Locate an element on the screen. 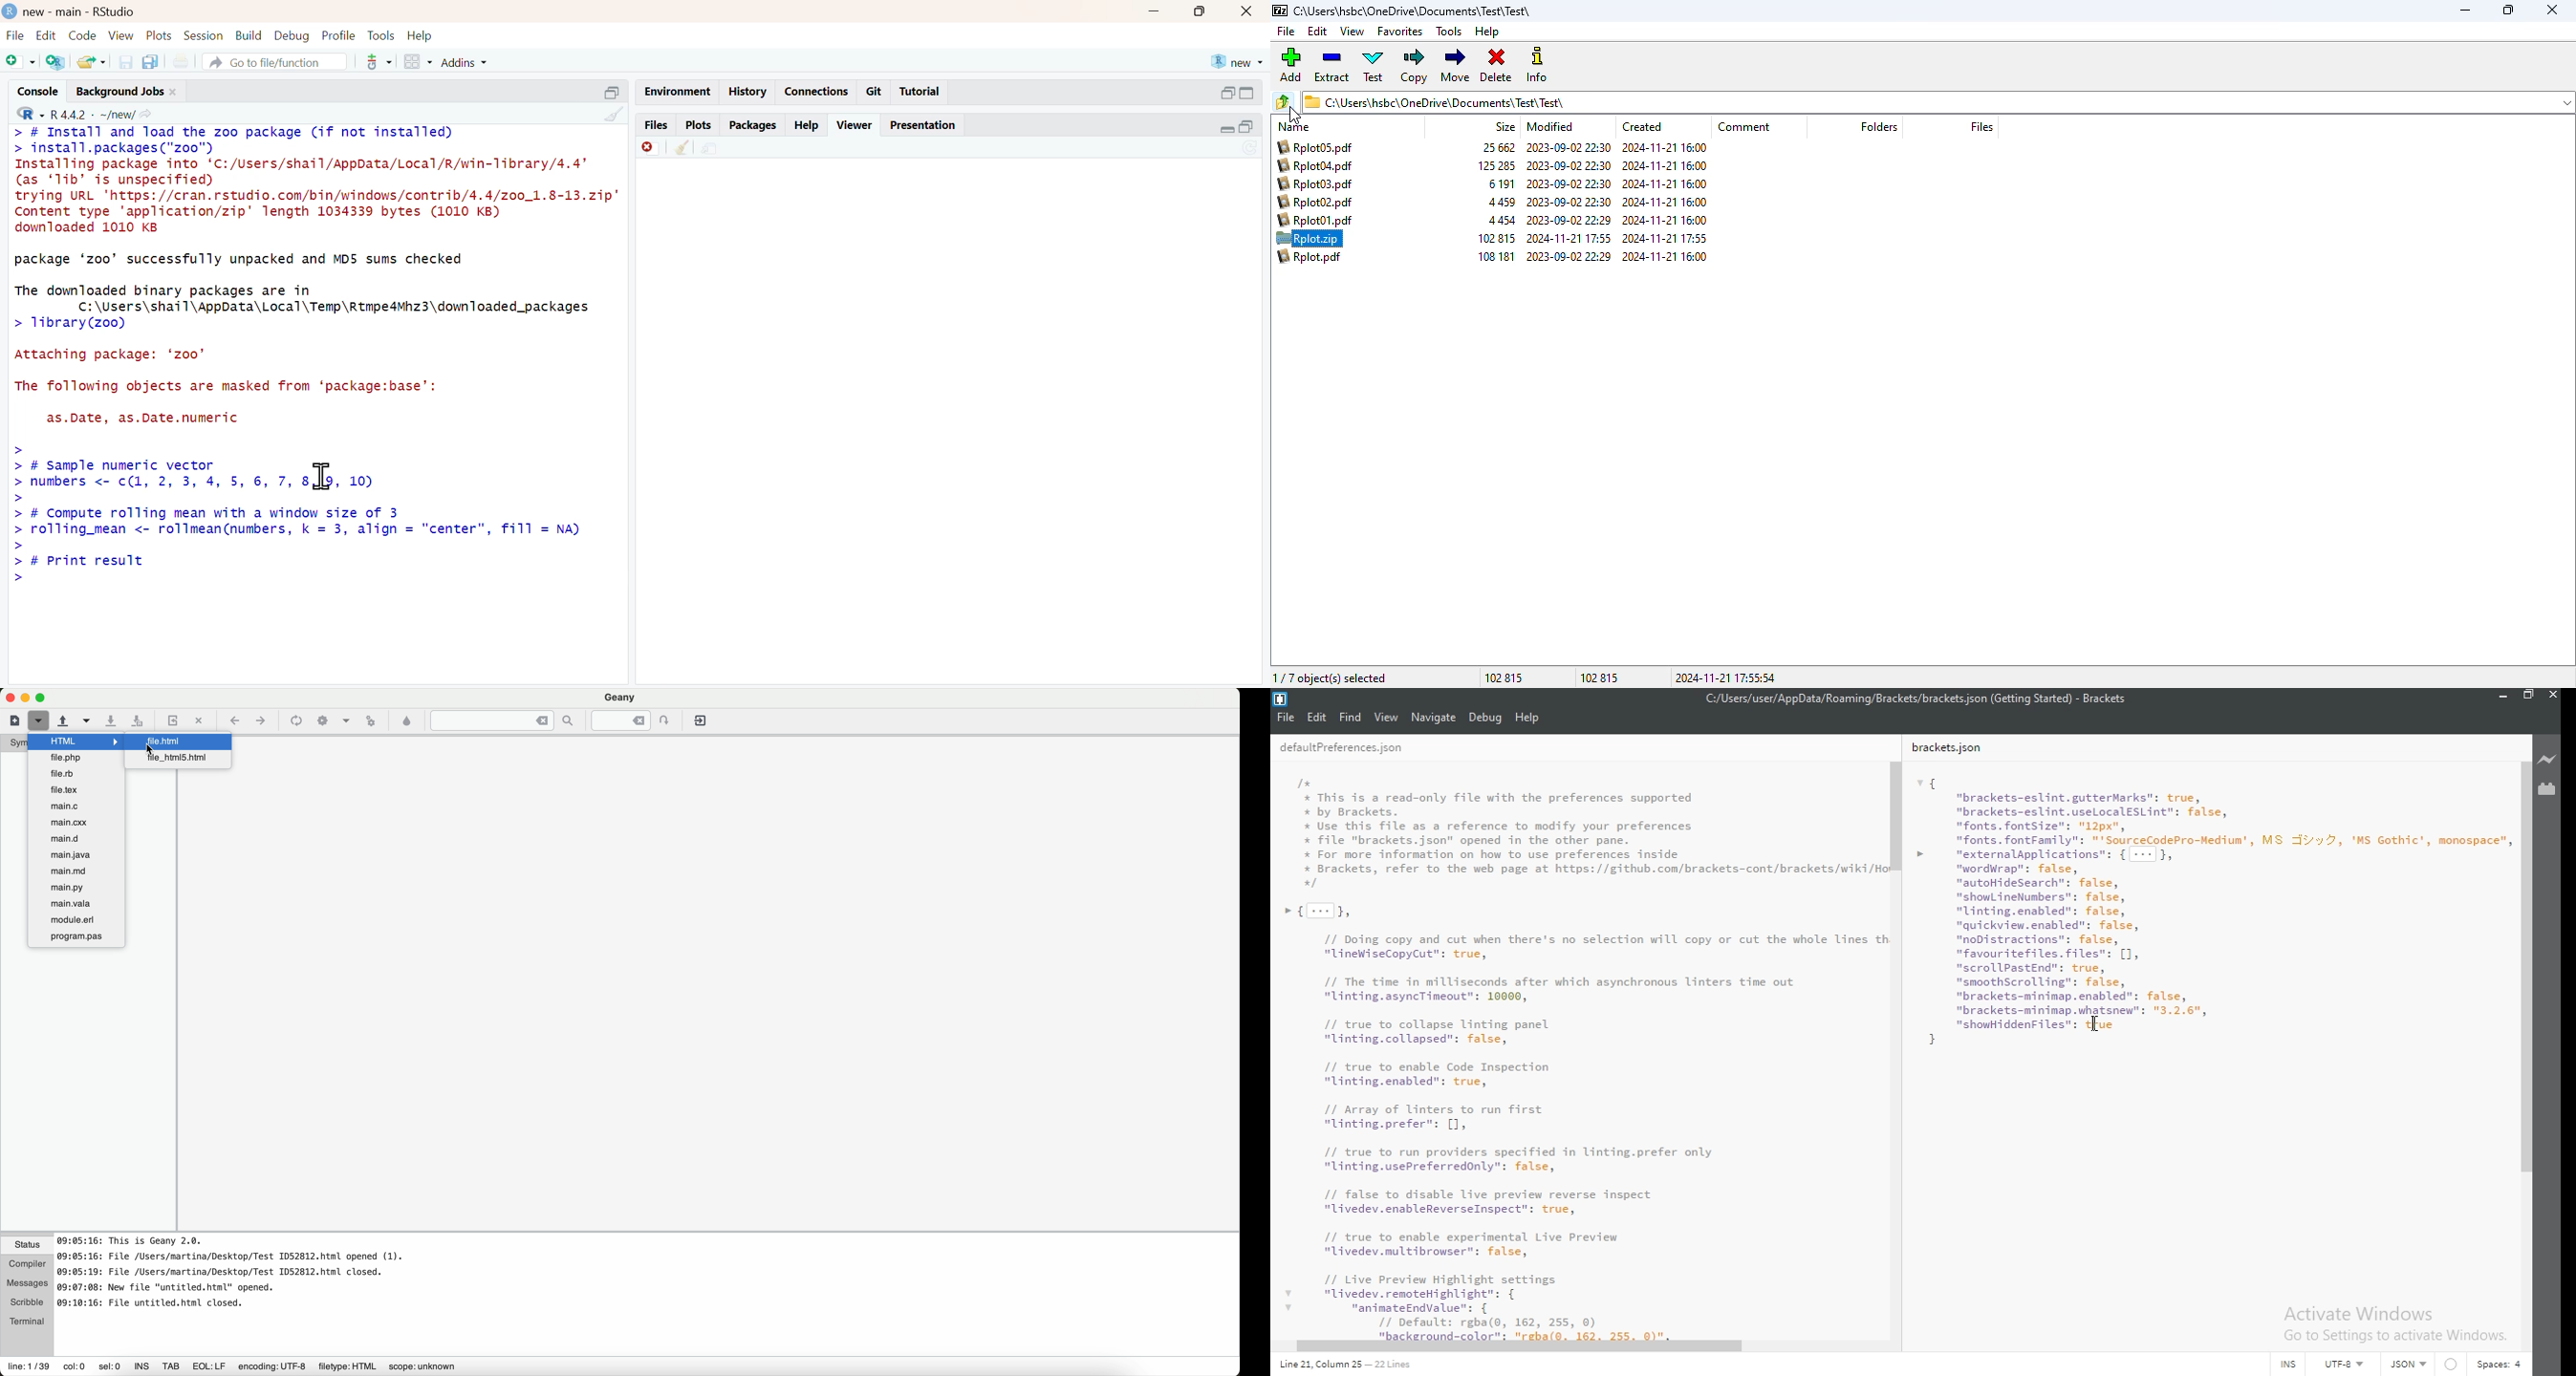  2023-09-02 22:29 is located at coordinates (1569, 220).